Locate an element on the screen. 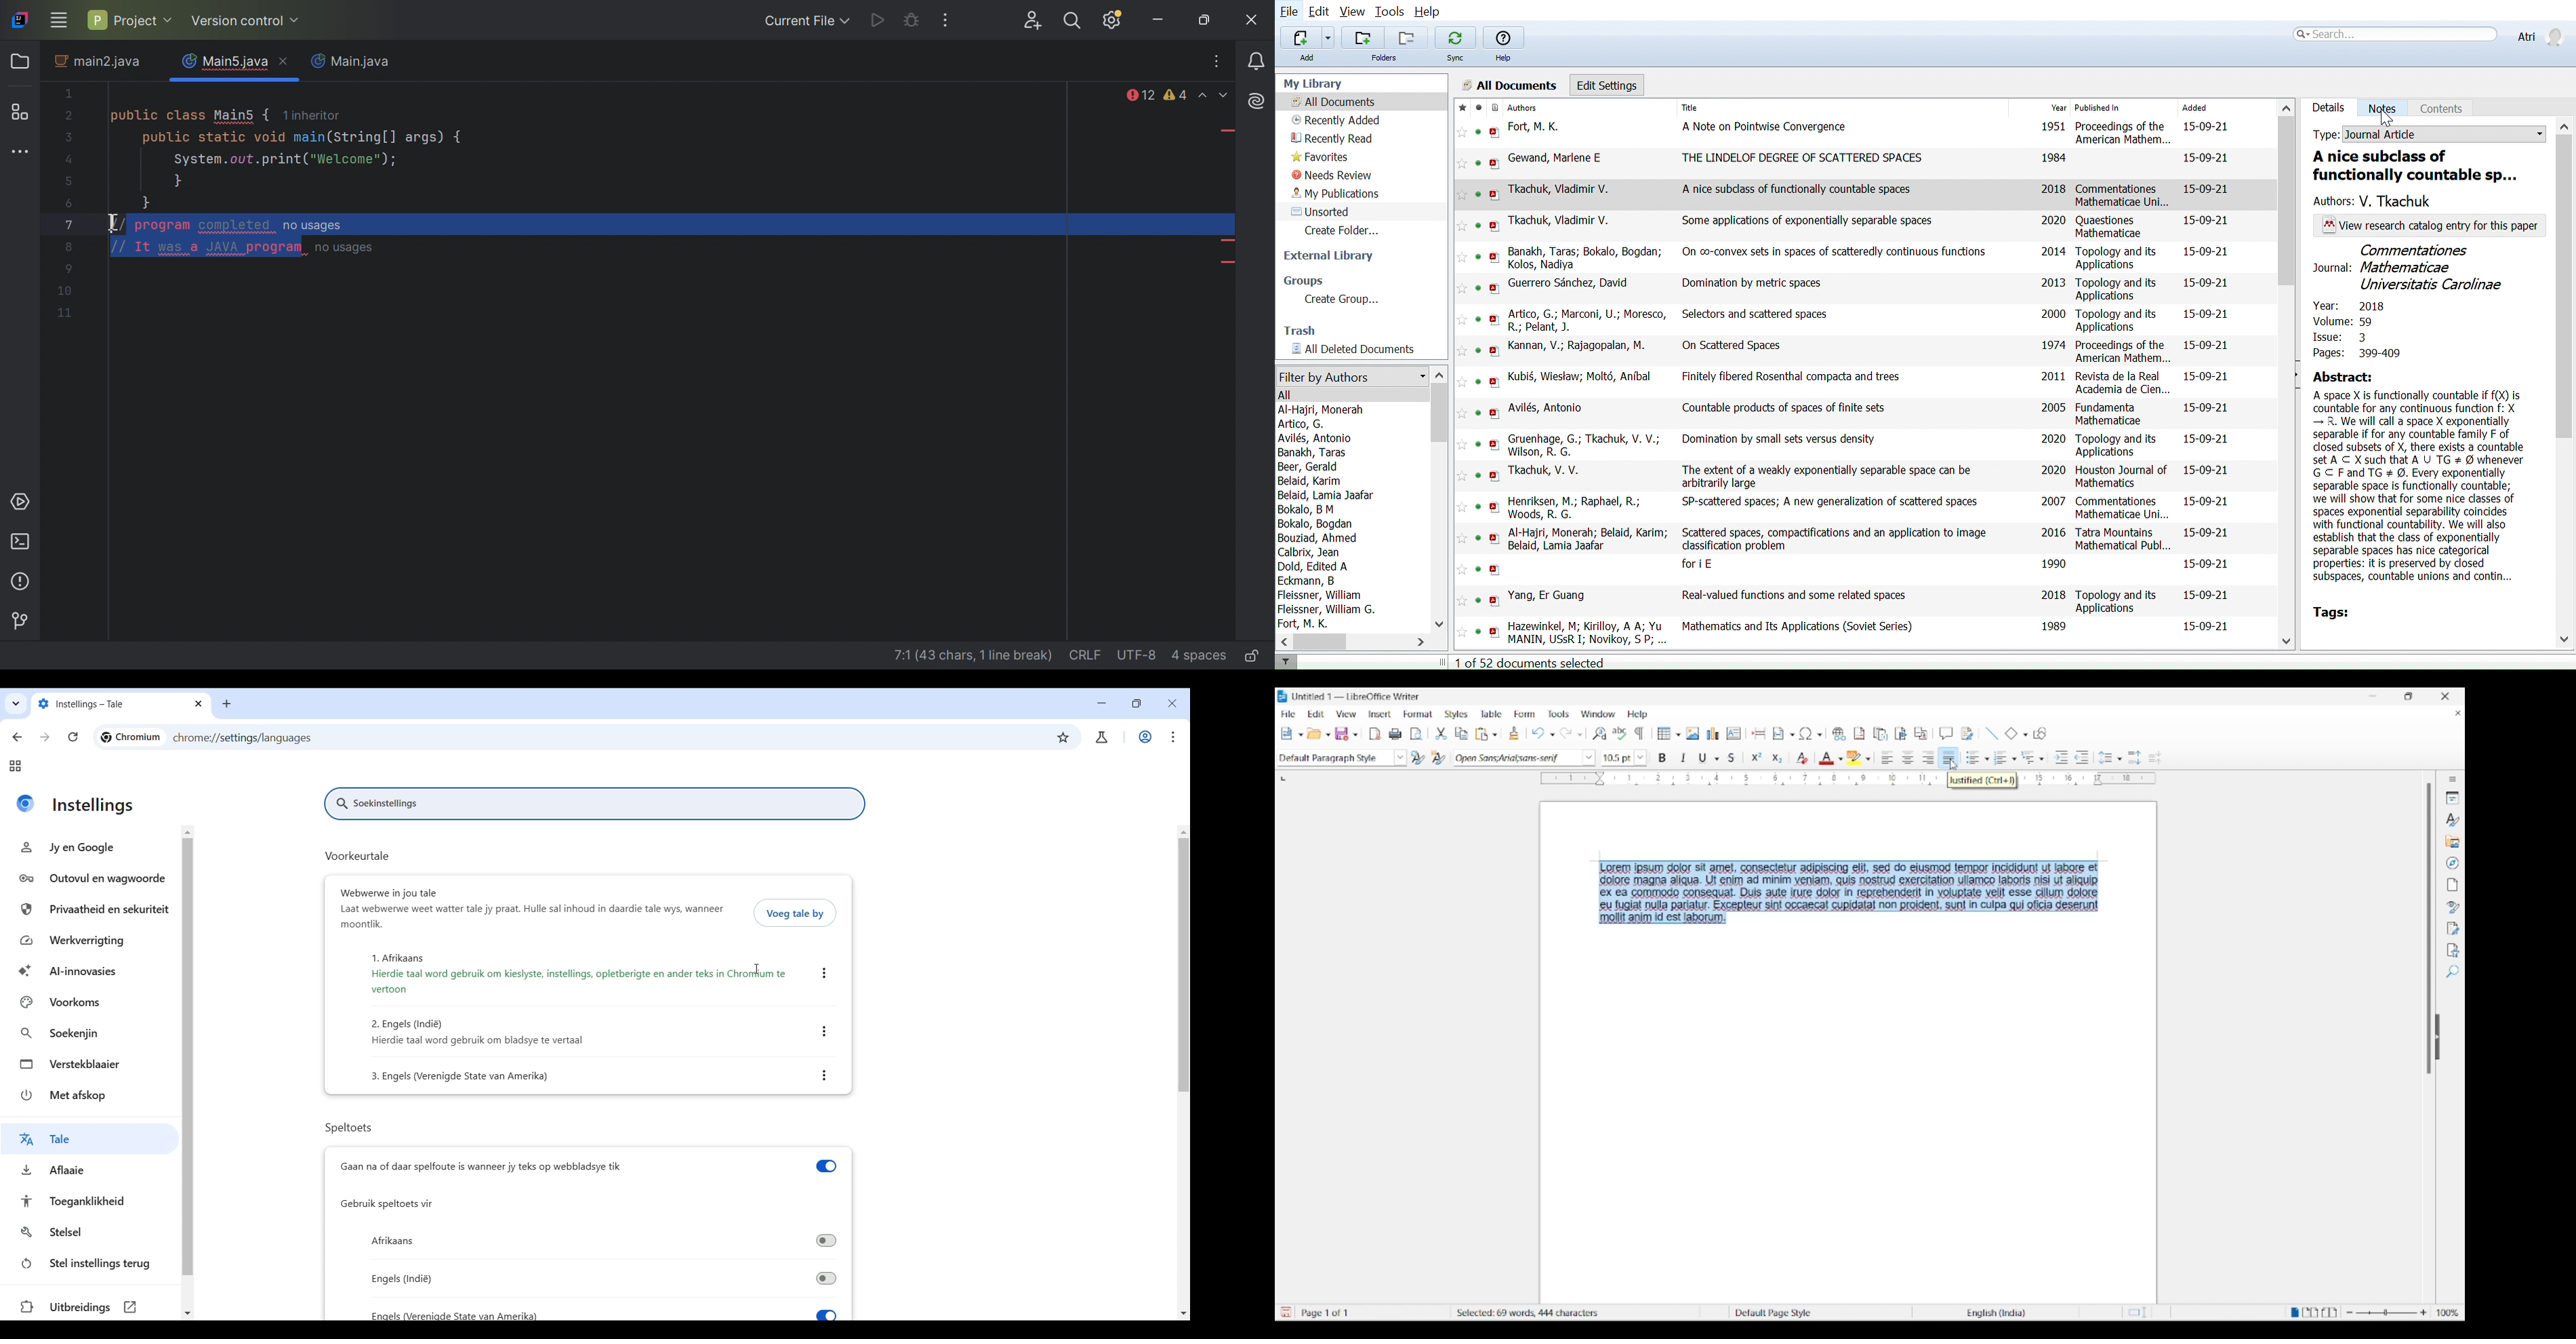  Add this reference to favorites is located at coordinates (1463, 163).